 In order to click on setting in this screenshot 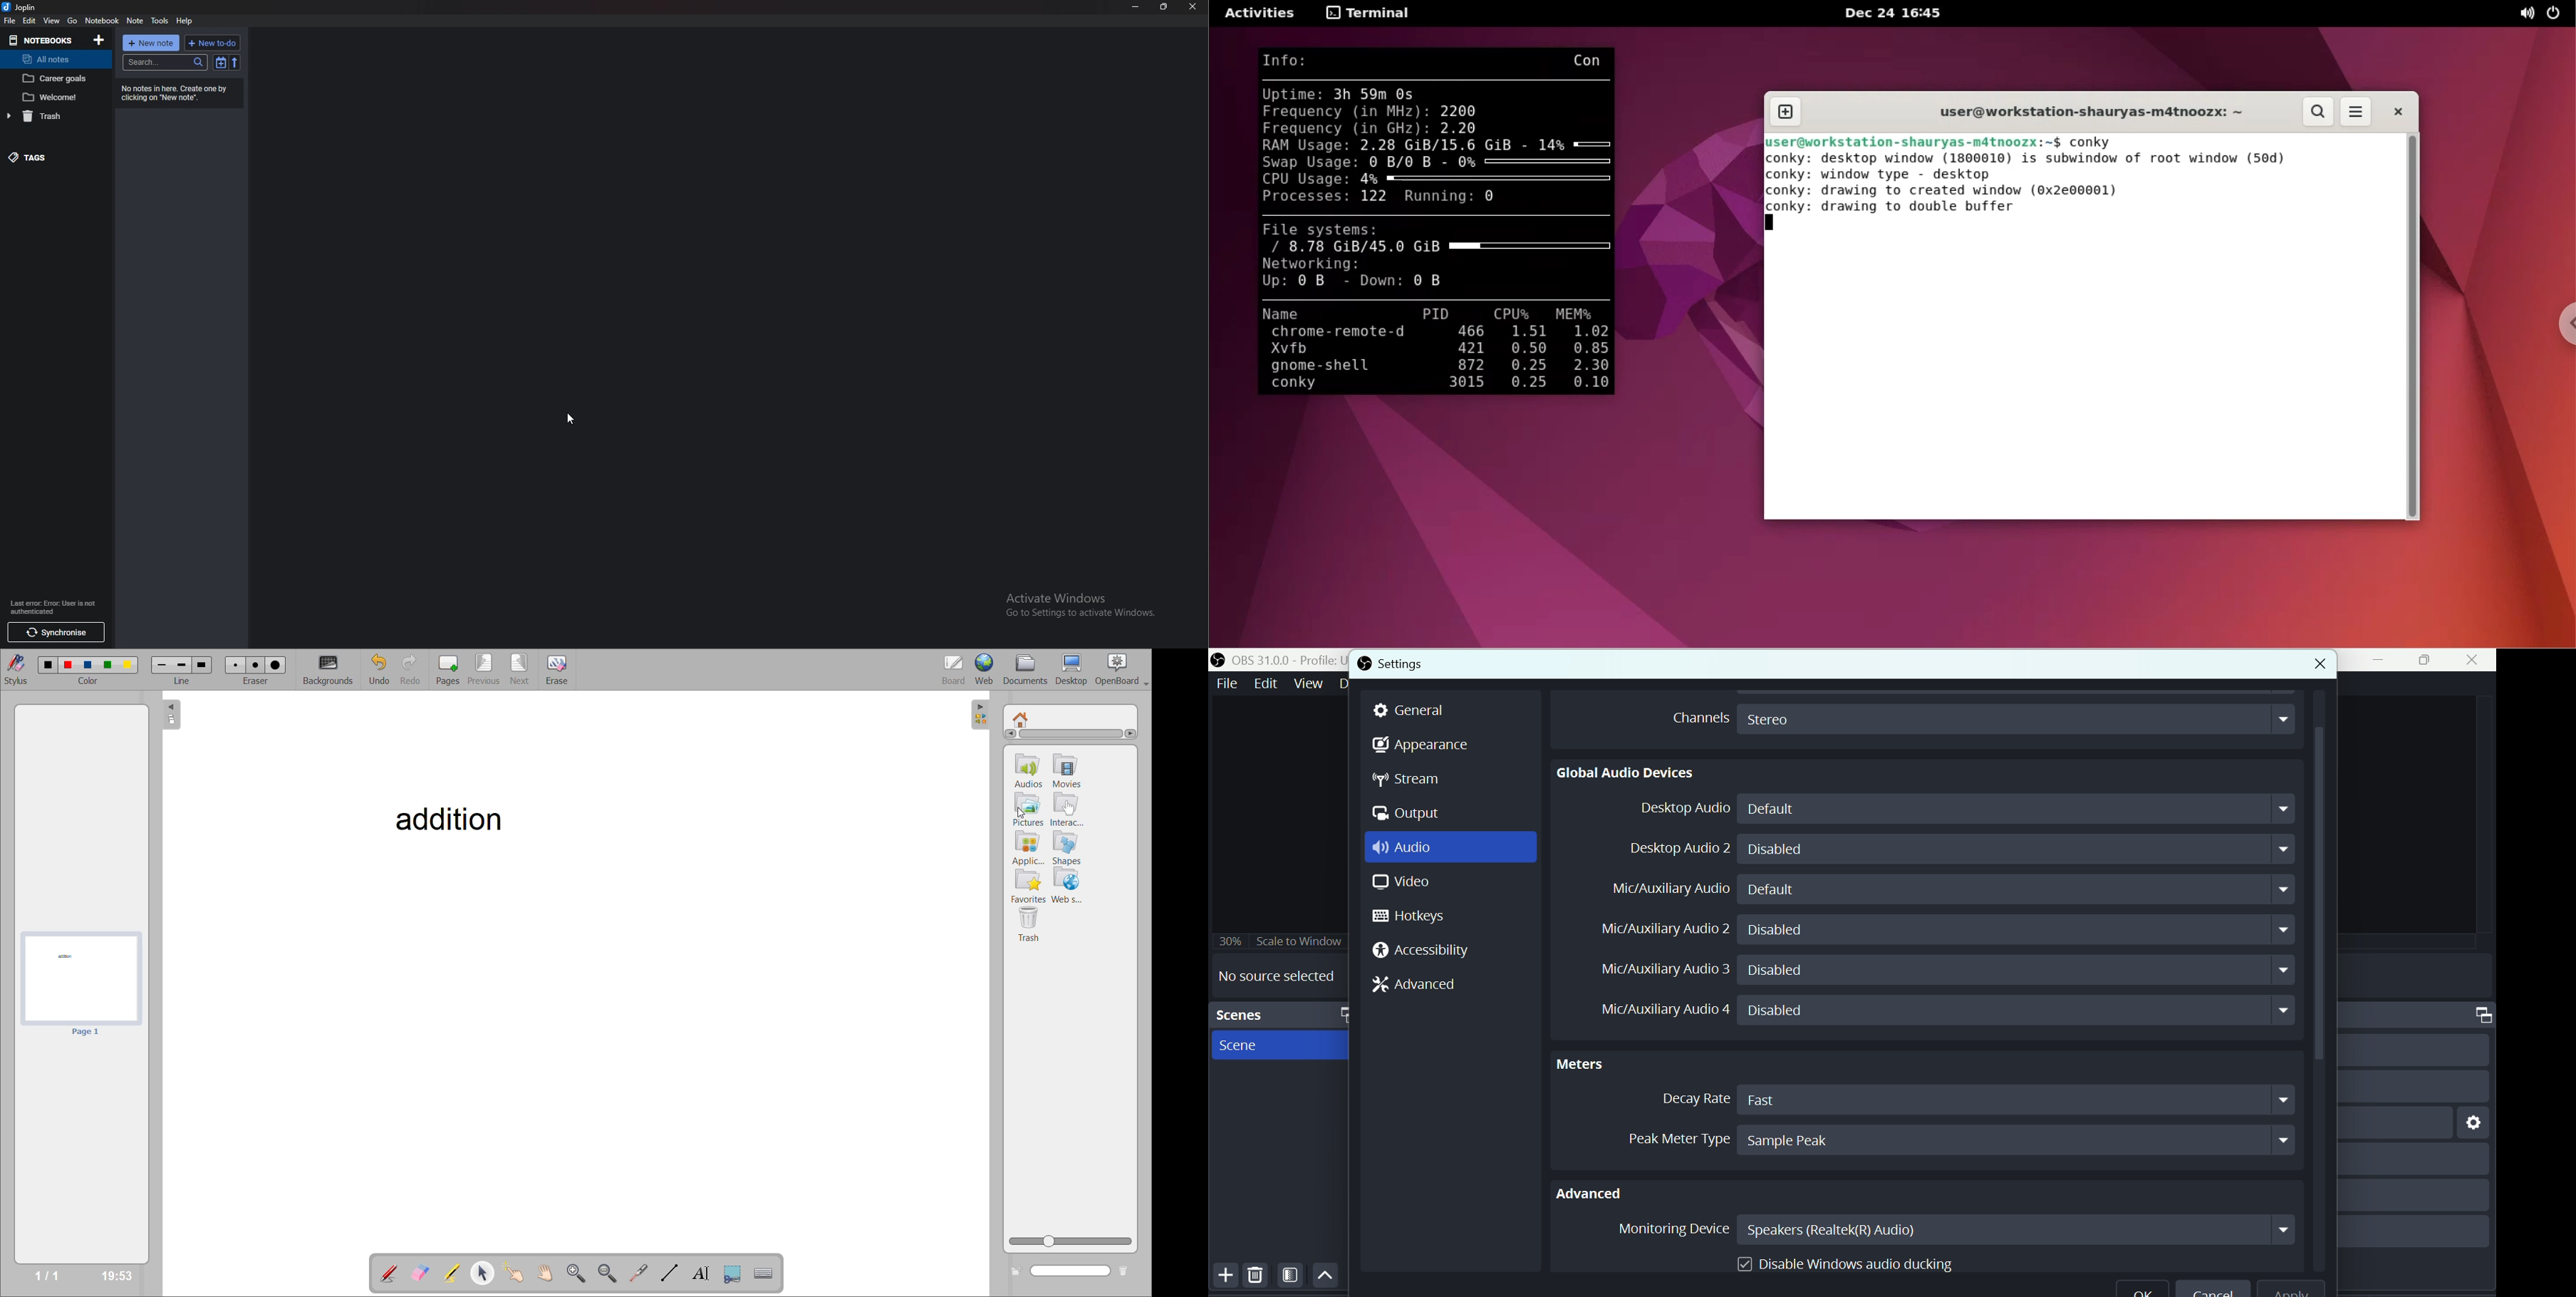, I will do `click(2470, 1121)`.